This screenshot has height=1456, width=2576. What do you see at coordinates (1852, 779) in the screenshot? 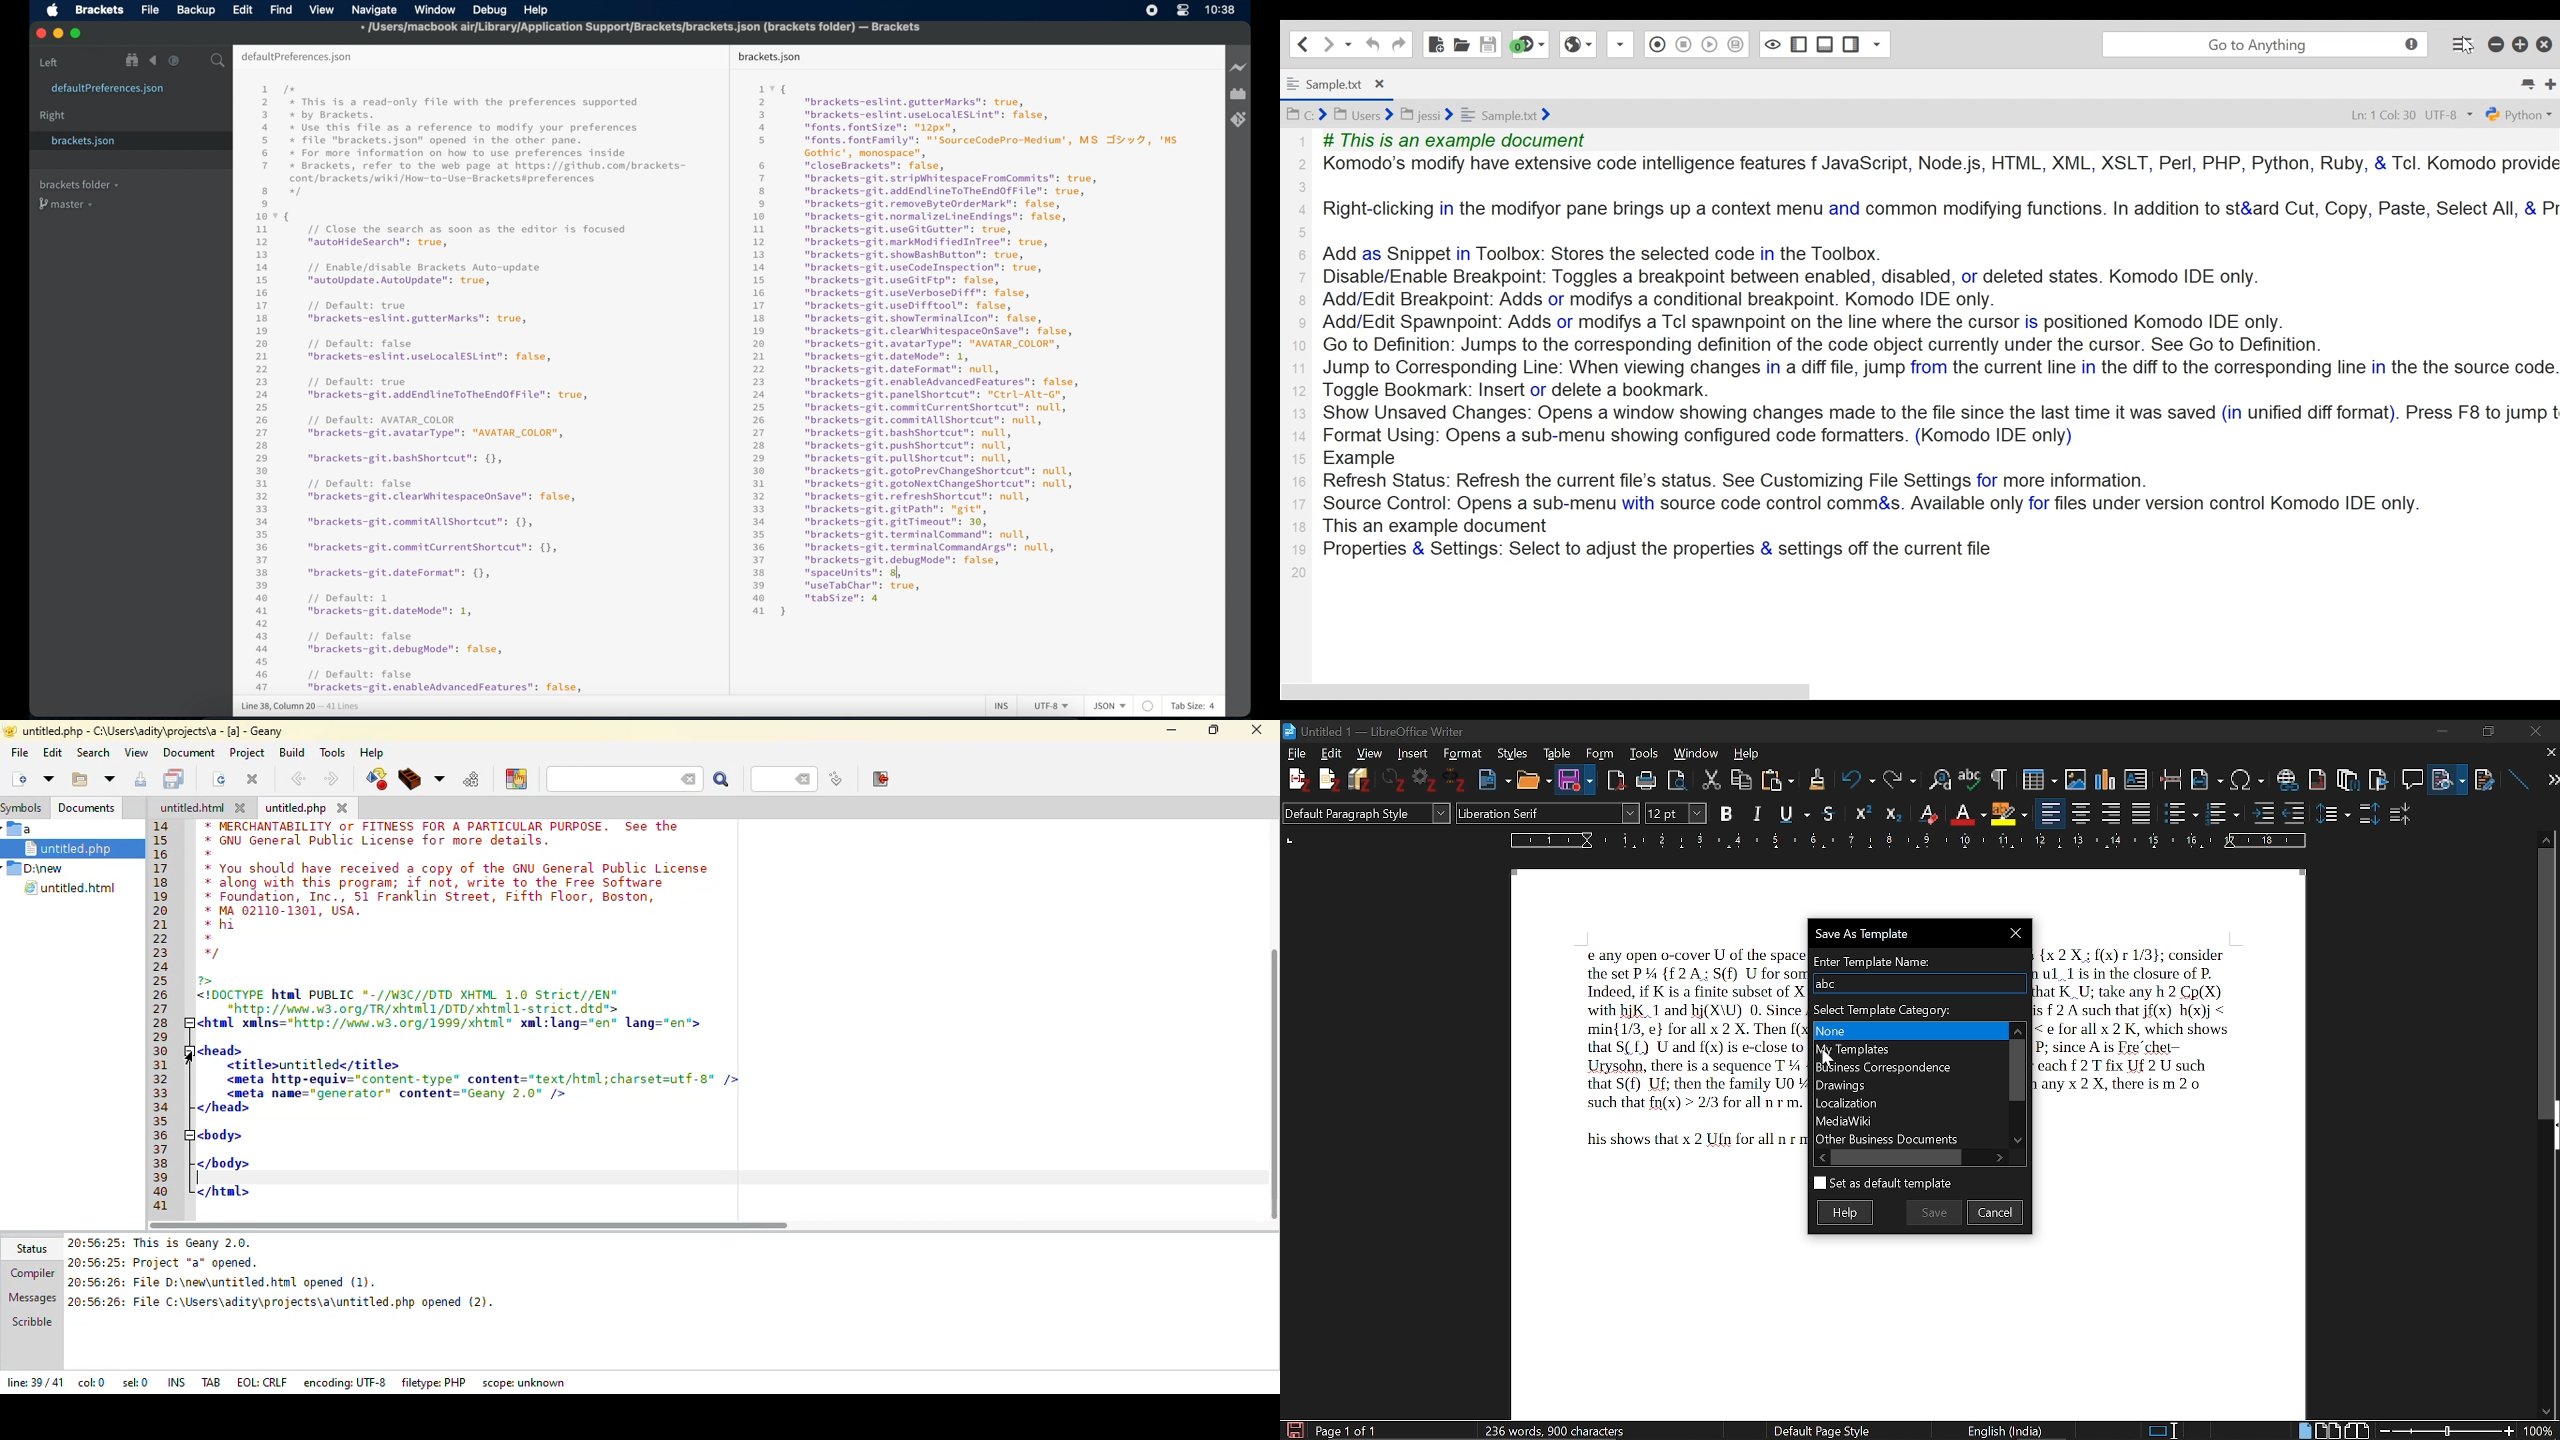
I see `Undo` at bounding box center [1852, 779].